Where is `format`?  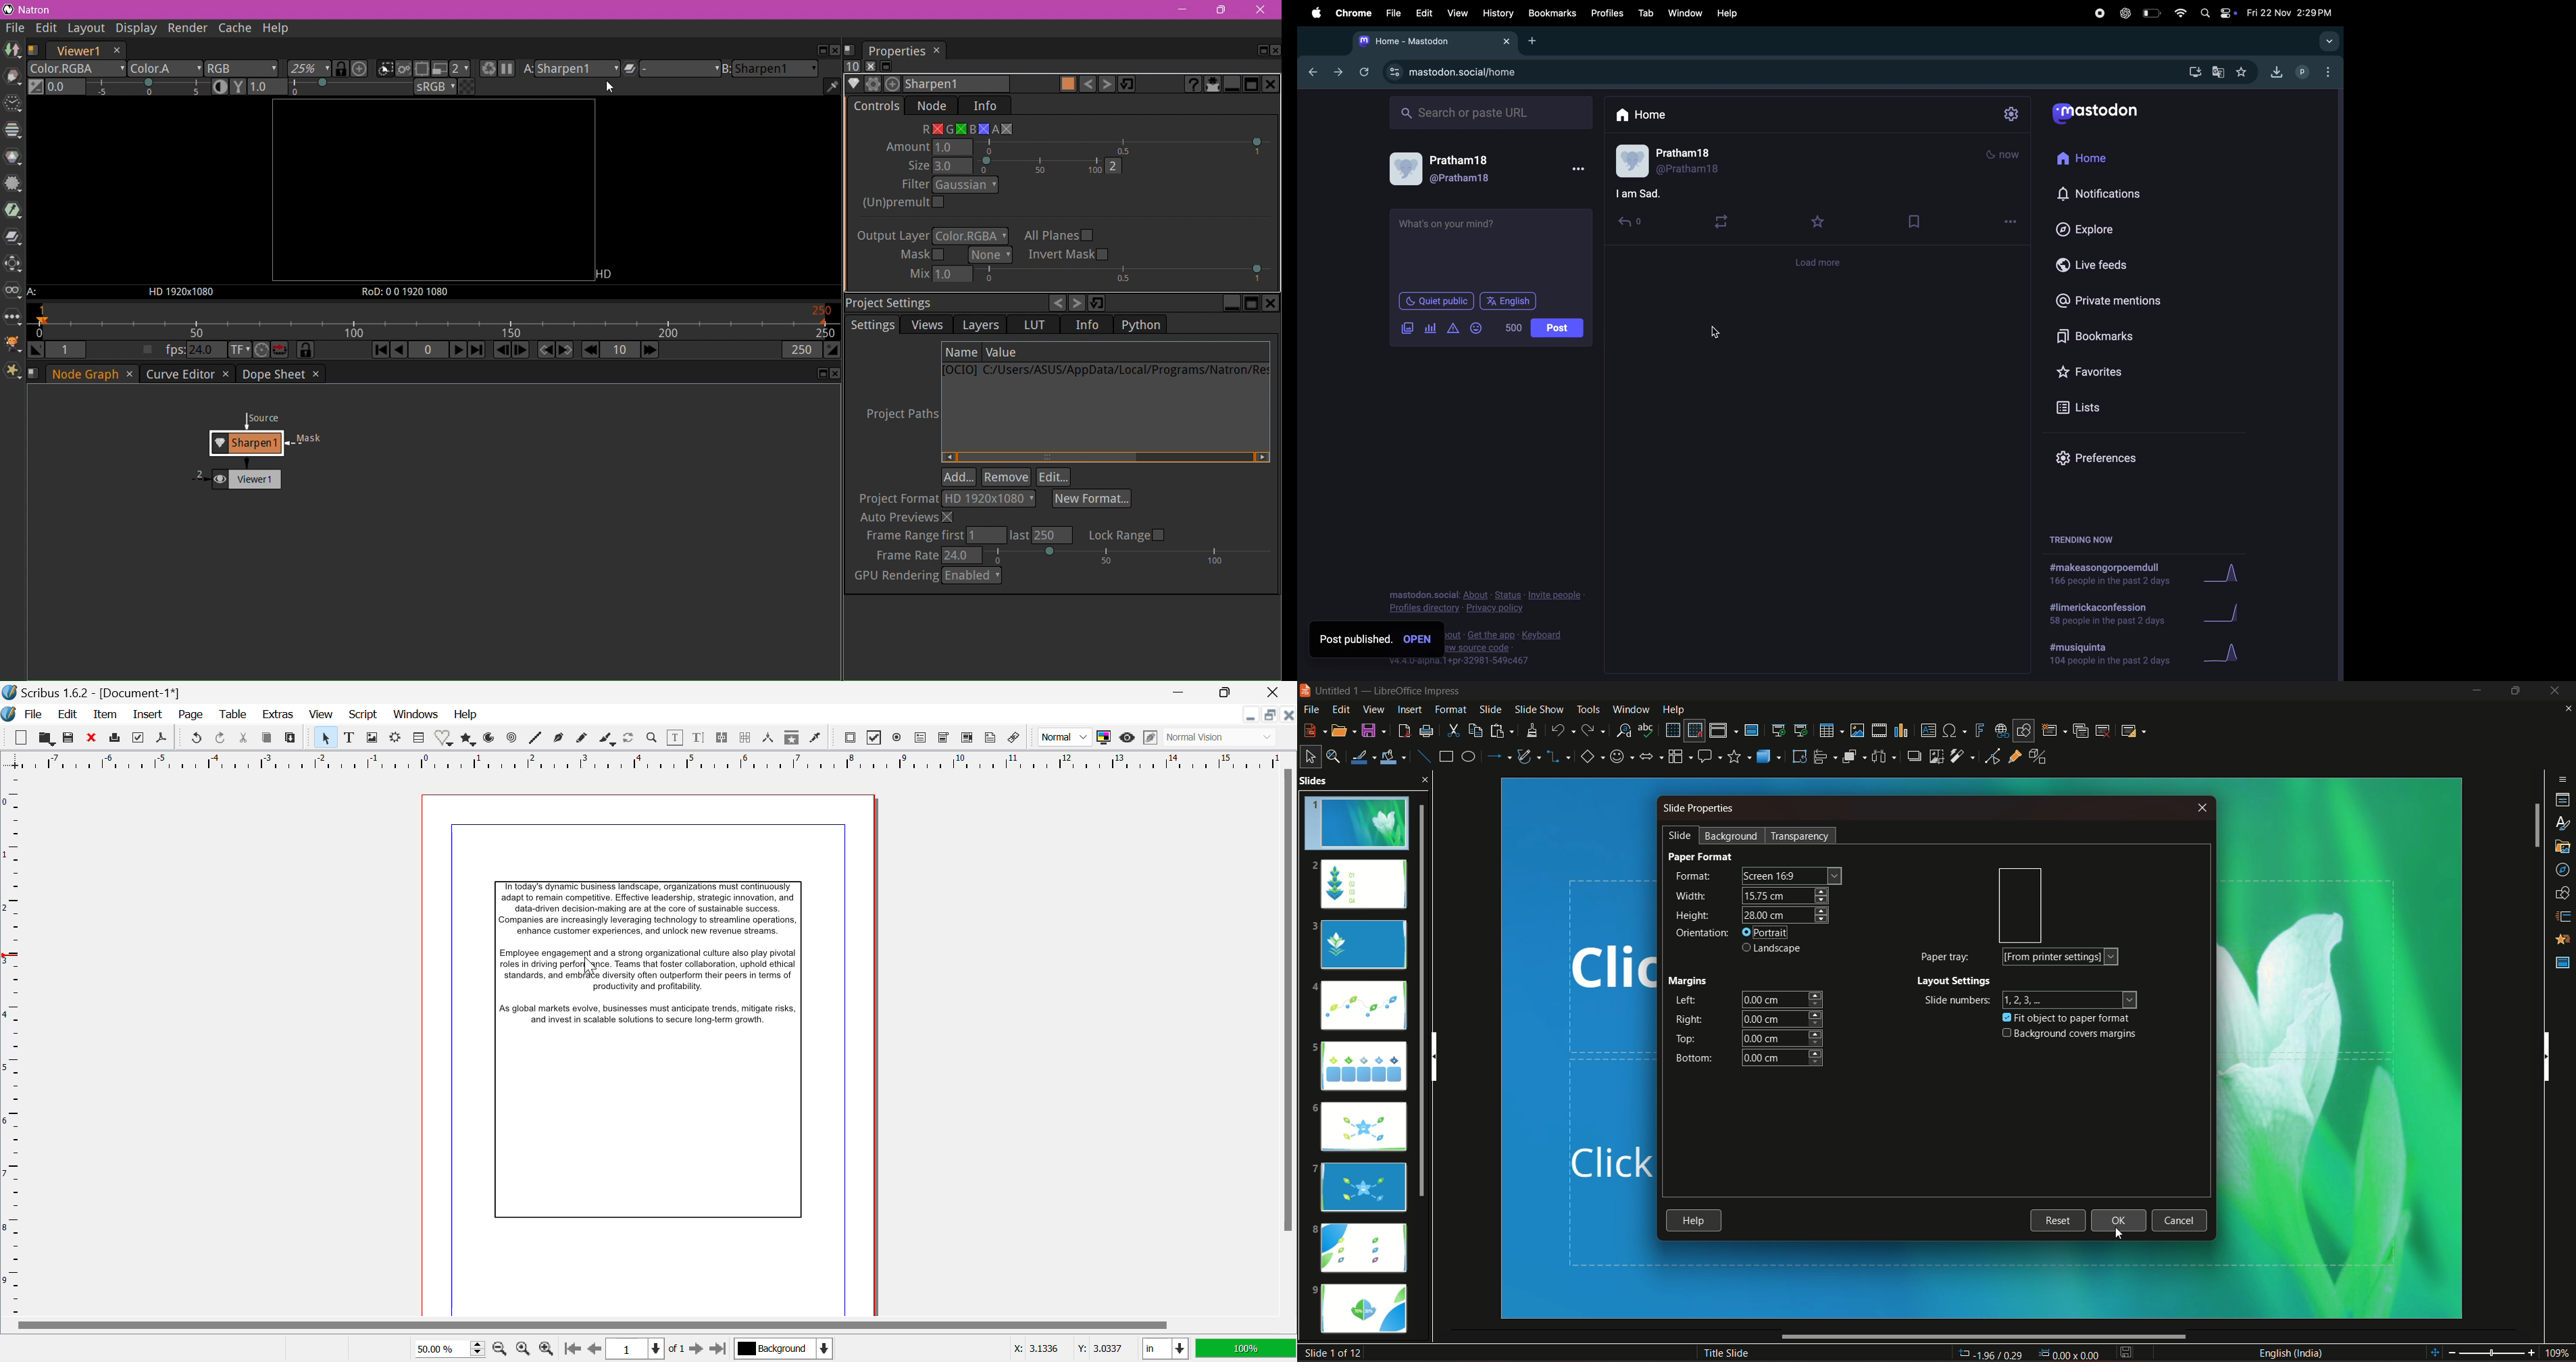
format is located at coordinates (1450, 709).